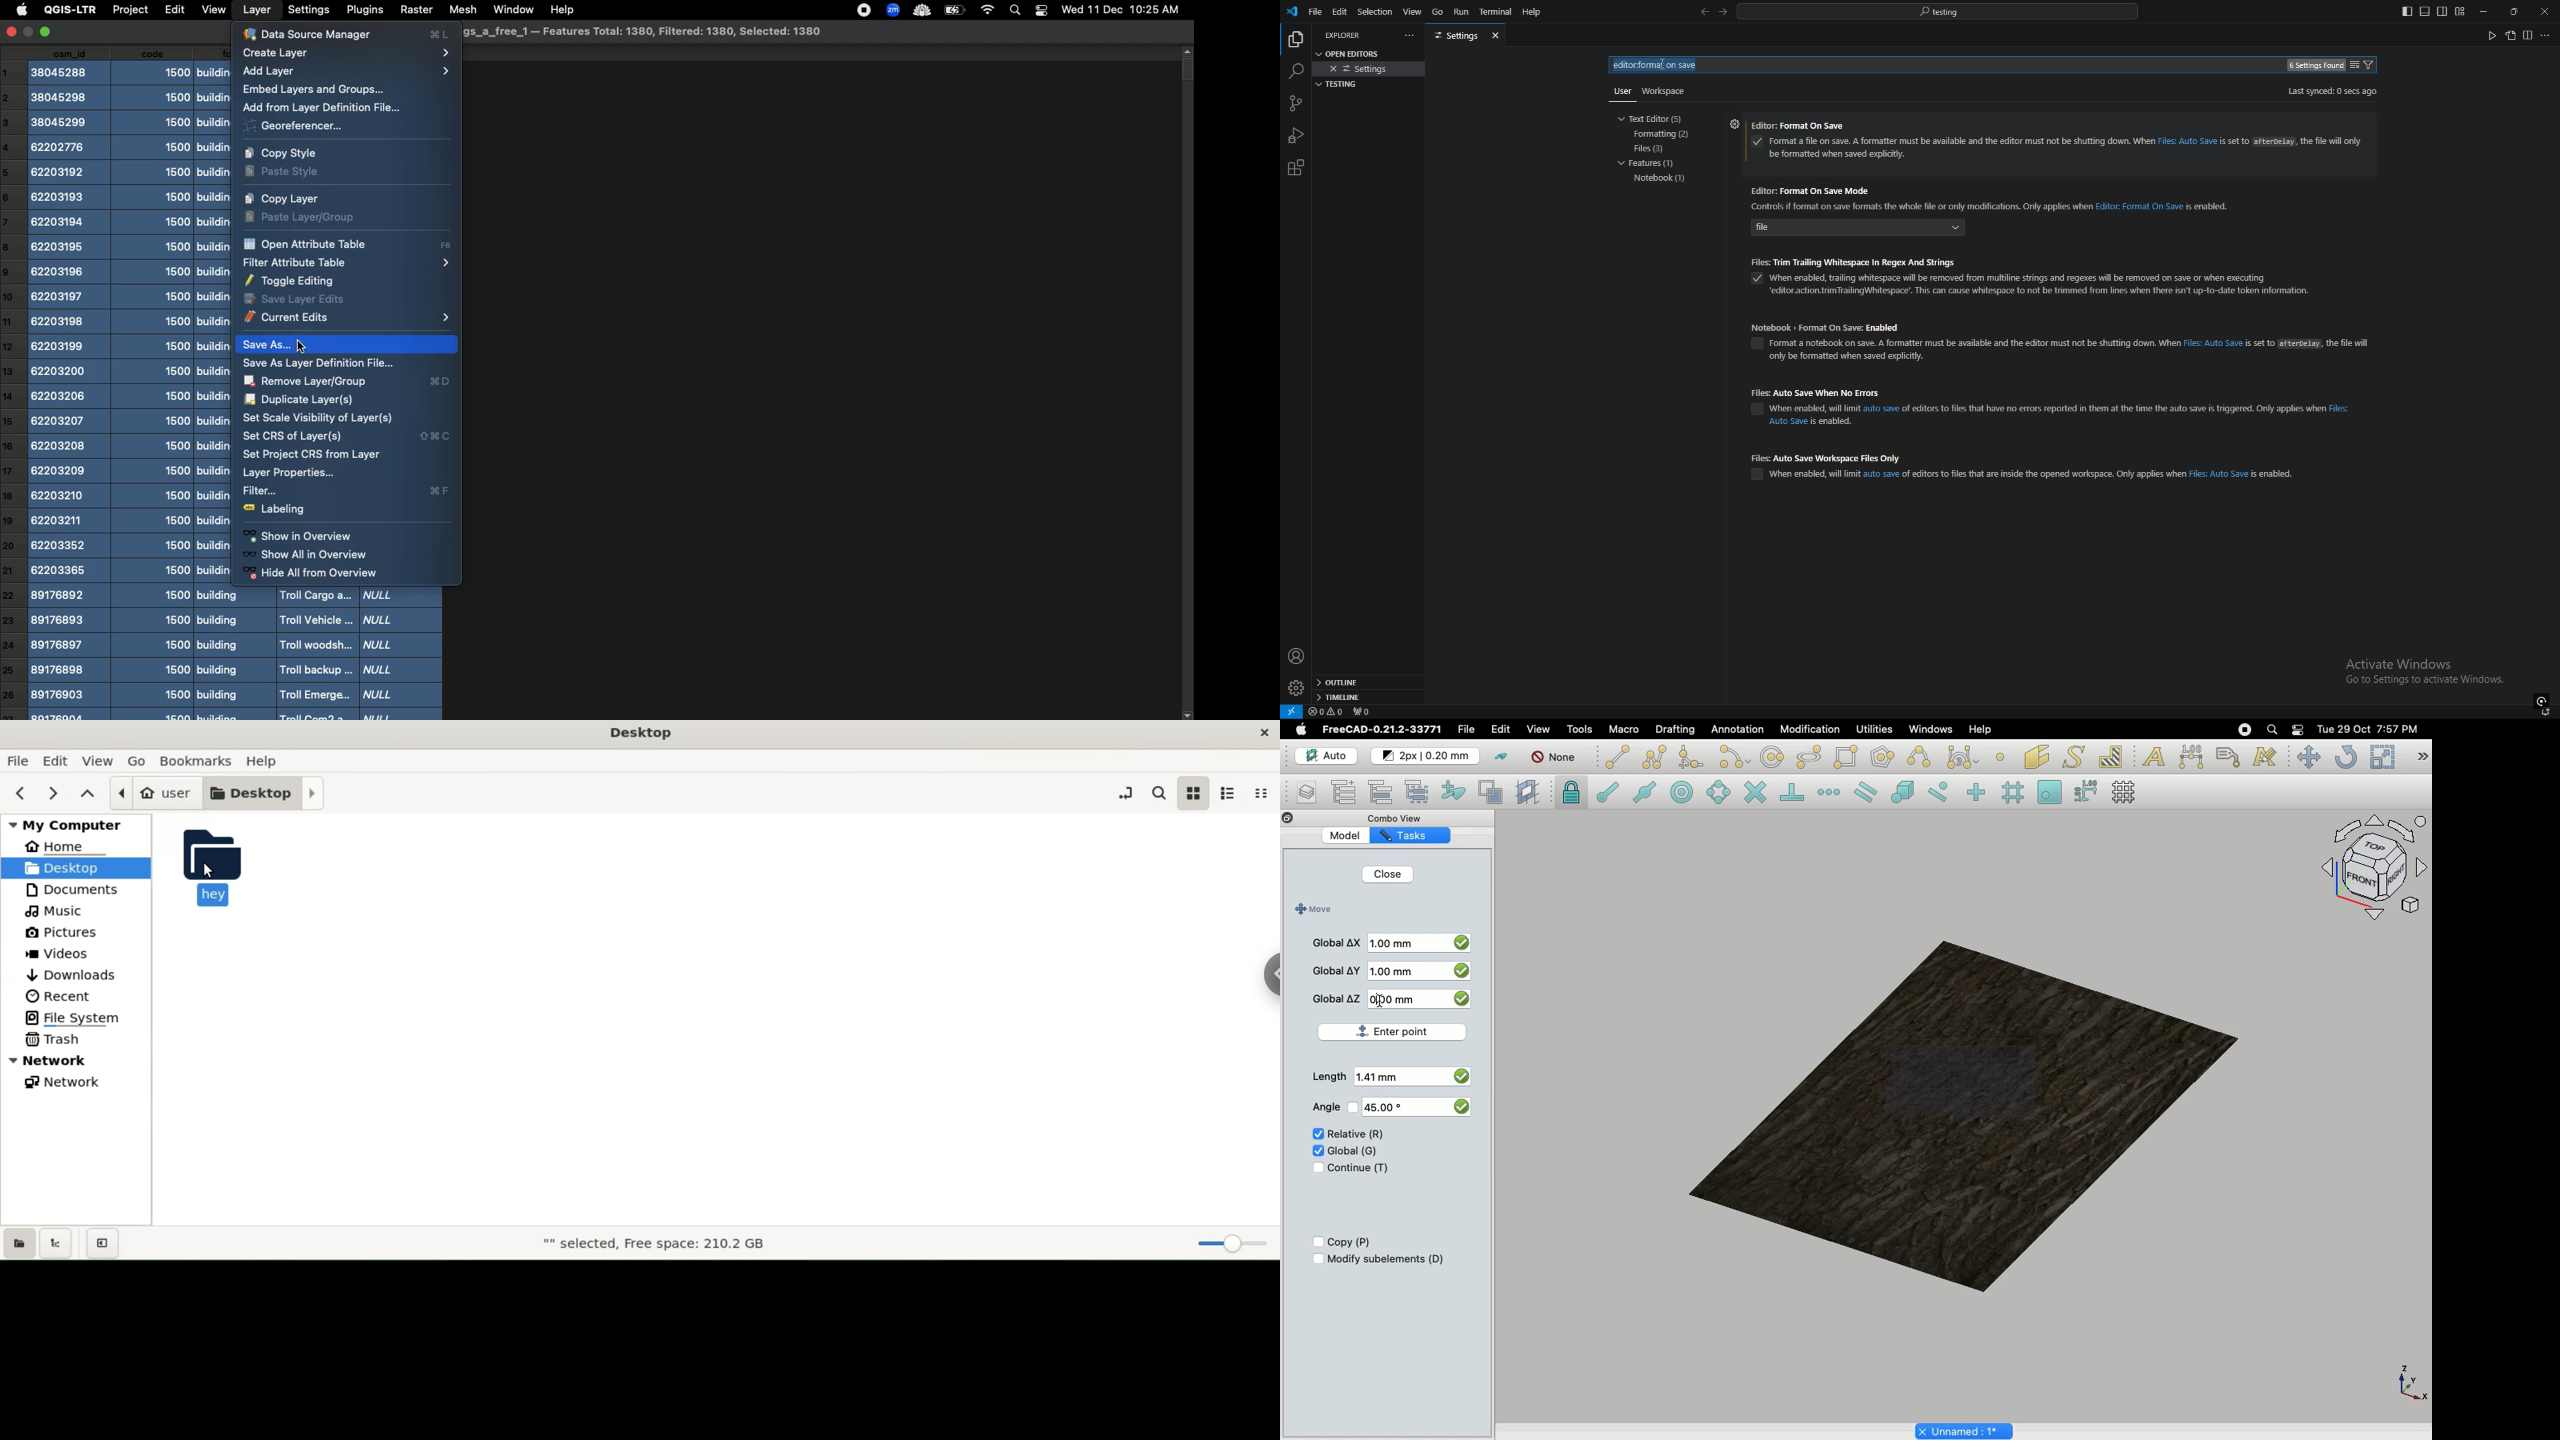 The height and width of the screenshot is (1456, 2576). What do you see at coordinates (1794, 794) in the screenshot?
I see `Snap perpendicular` at bounding box center [1794, 794].